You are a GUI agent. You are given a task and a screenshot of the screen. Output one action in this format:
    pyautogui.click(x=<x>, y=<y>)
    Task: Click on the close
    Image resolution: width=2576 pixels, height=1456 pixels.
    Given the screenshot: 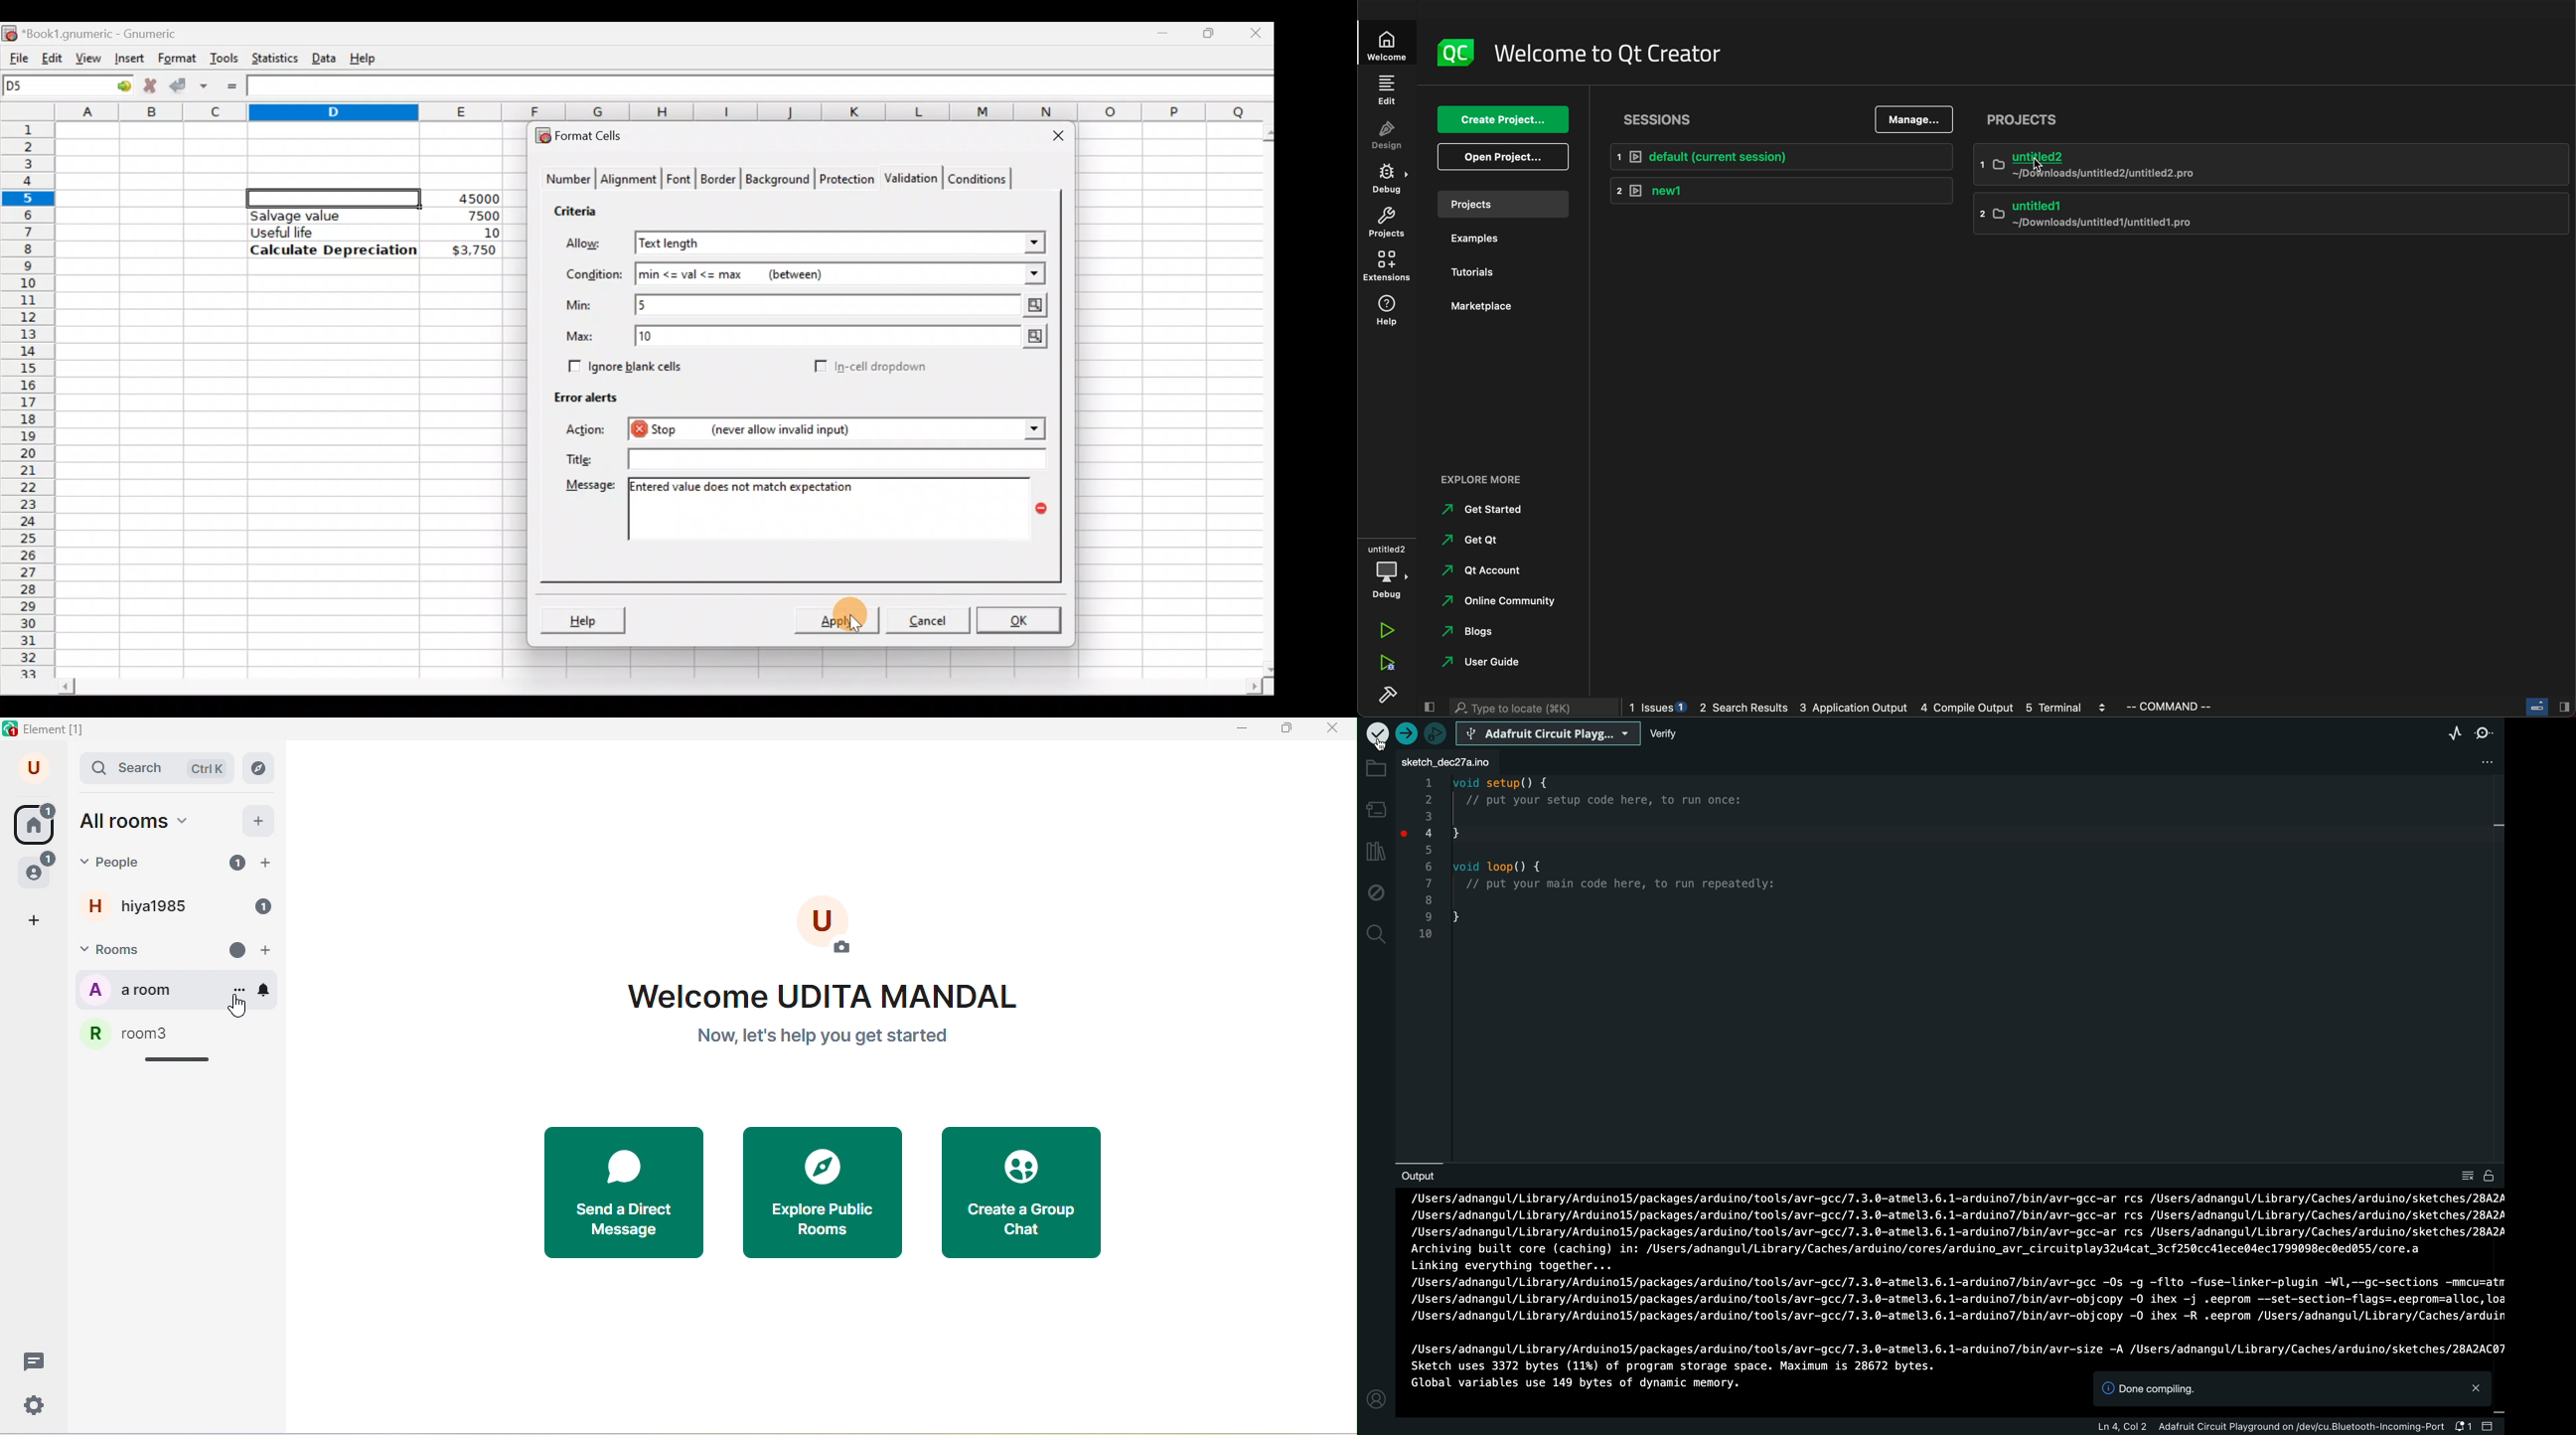 What is the action you would take?
    pyautogui.click(x=1332, y=729)
    